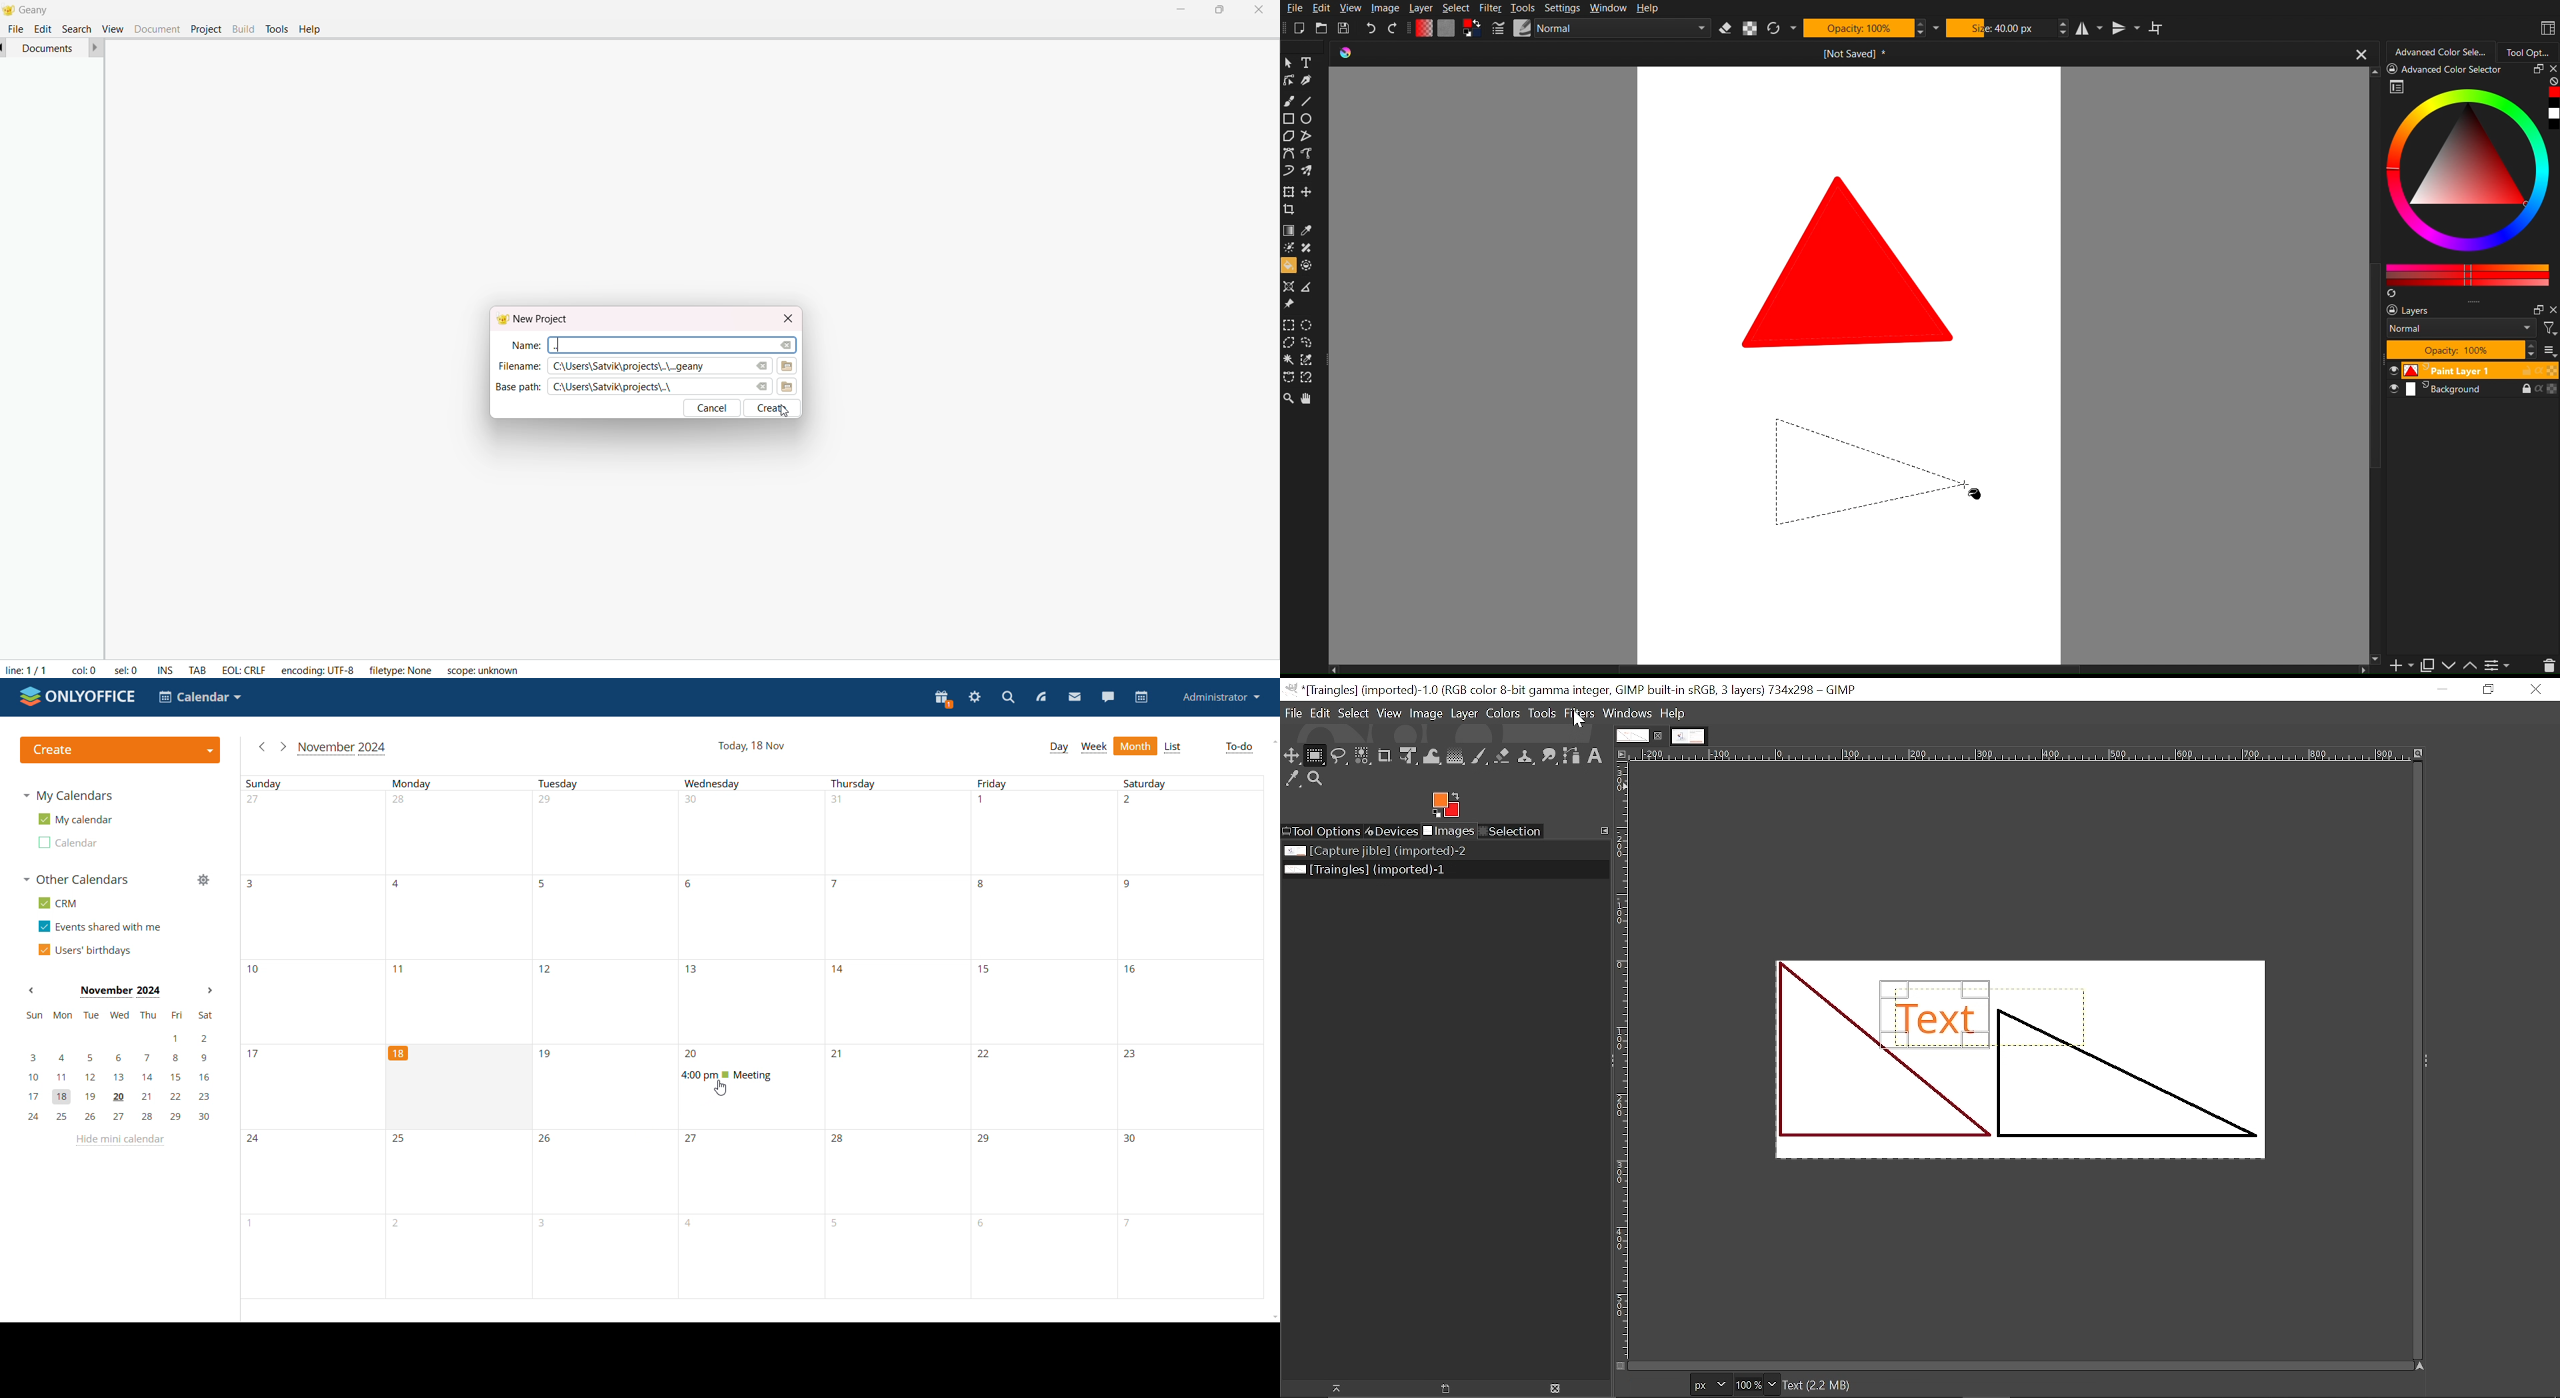  What do you see at coordinates (1288, 173) in the screenshot?
I see `Curve` at bounding box center [1288, 173].